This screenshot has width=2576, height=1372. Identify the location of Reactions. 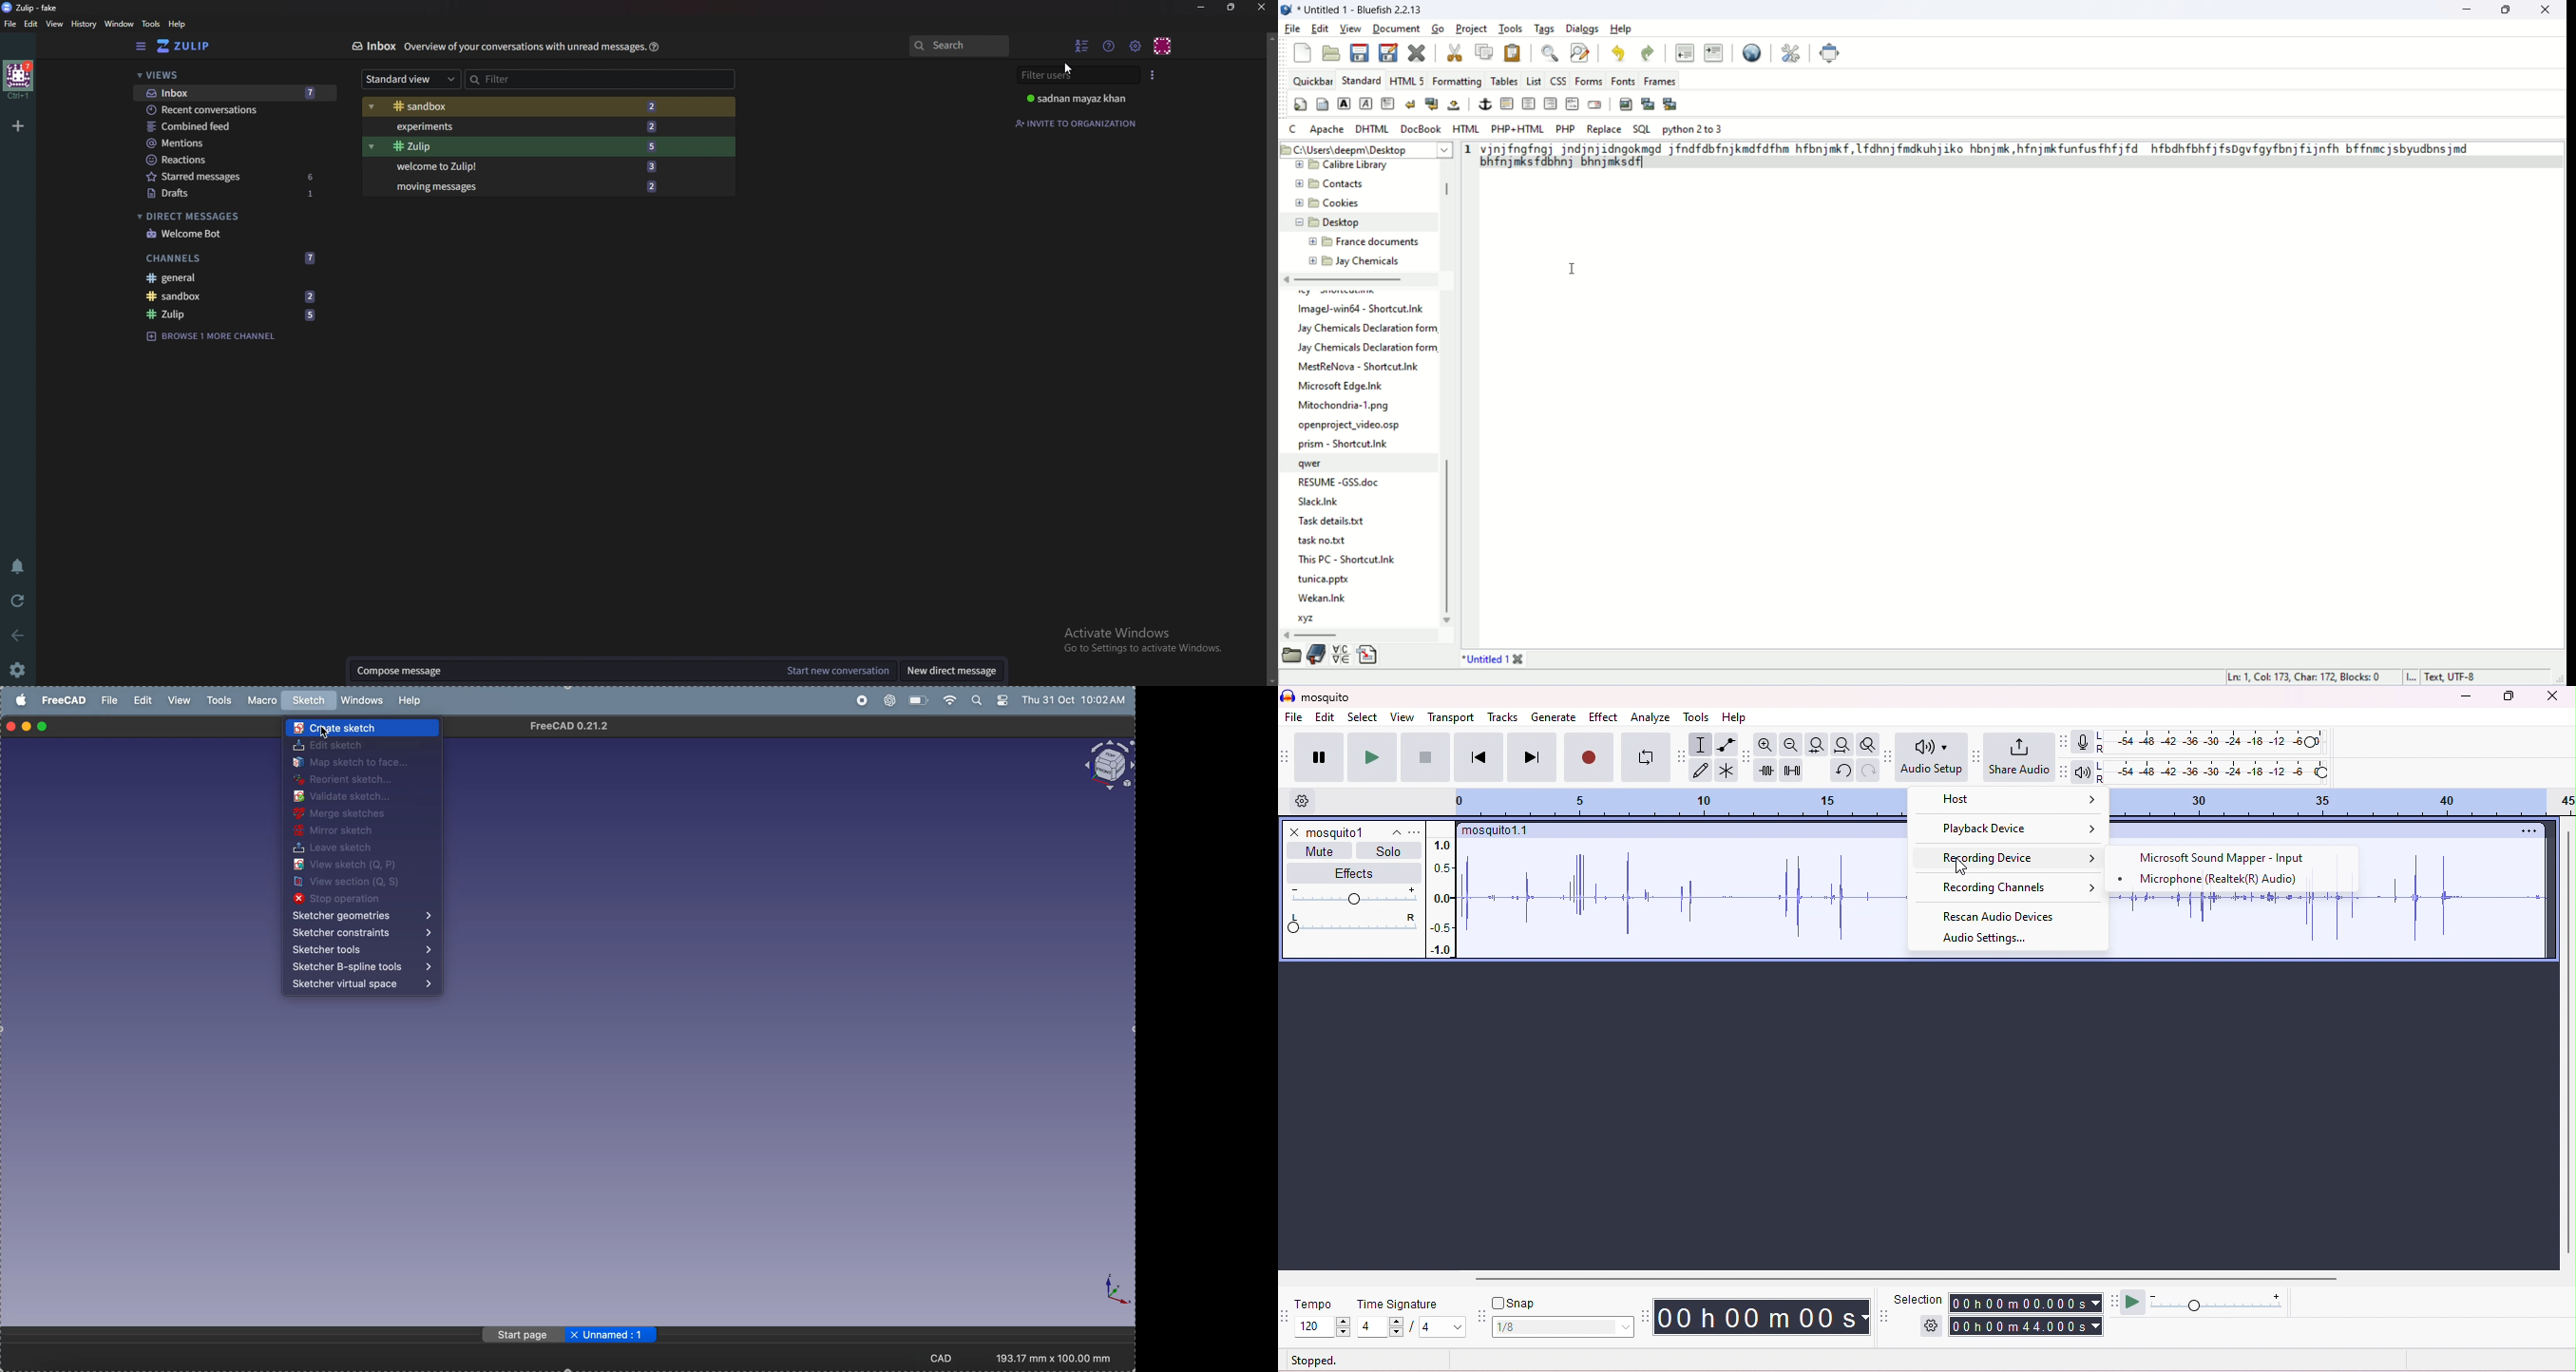
(232, 160).